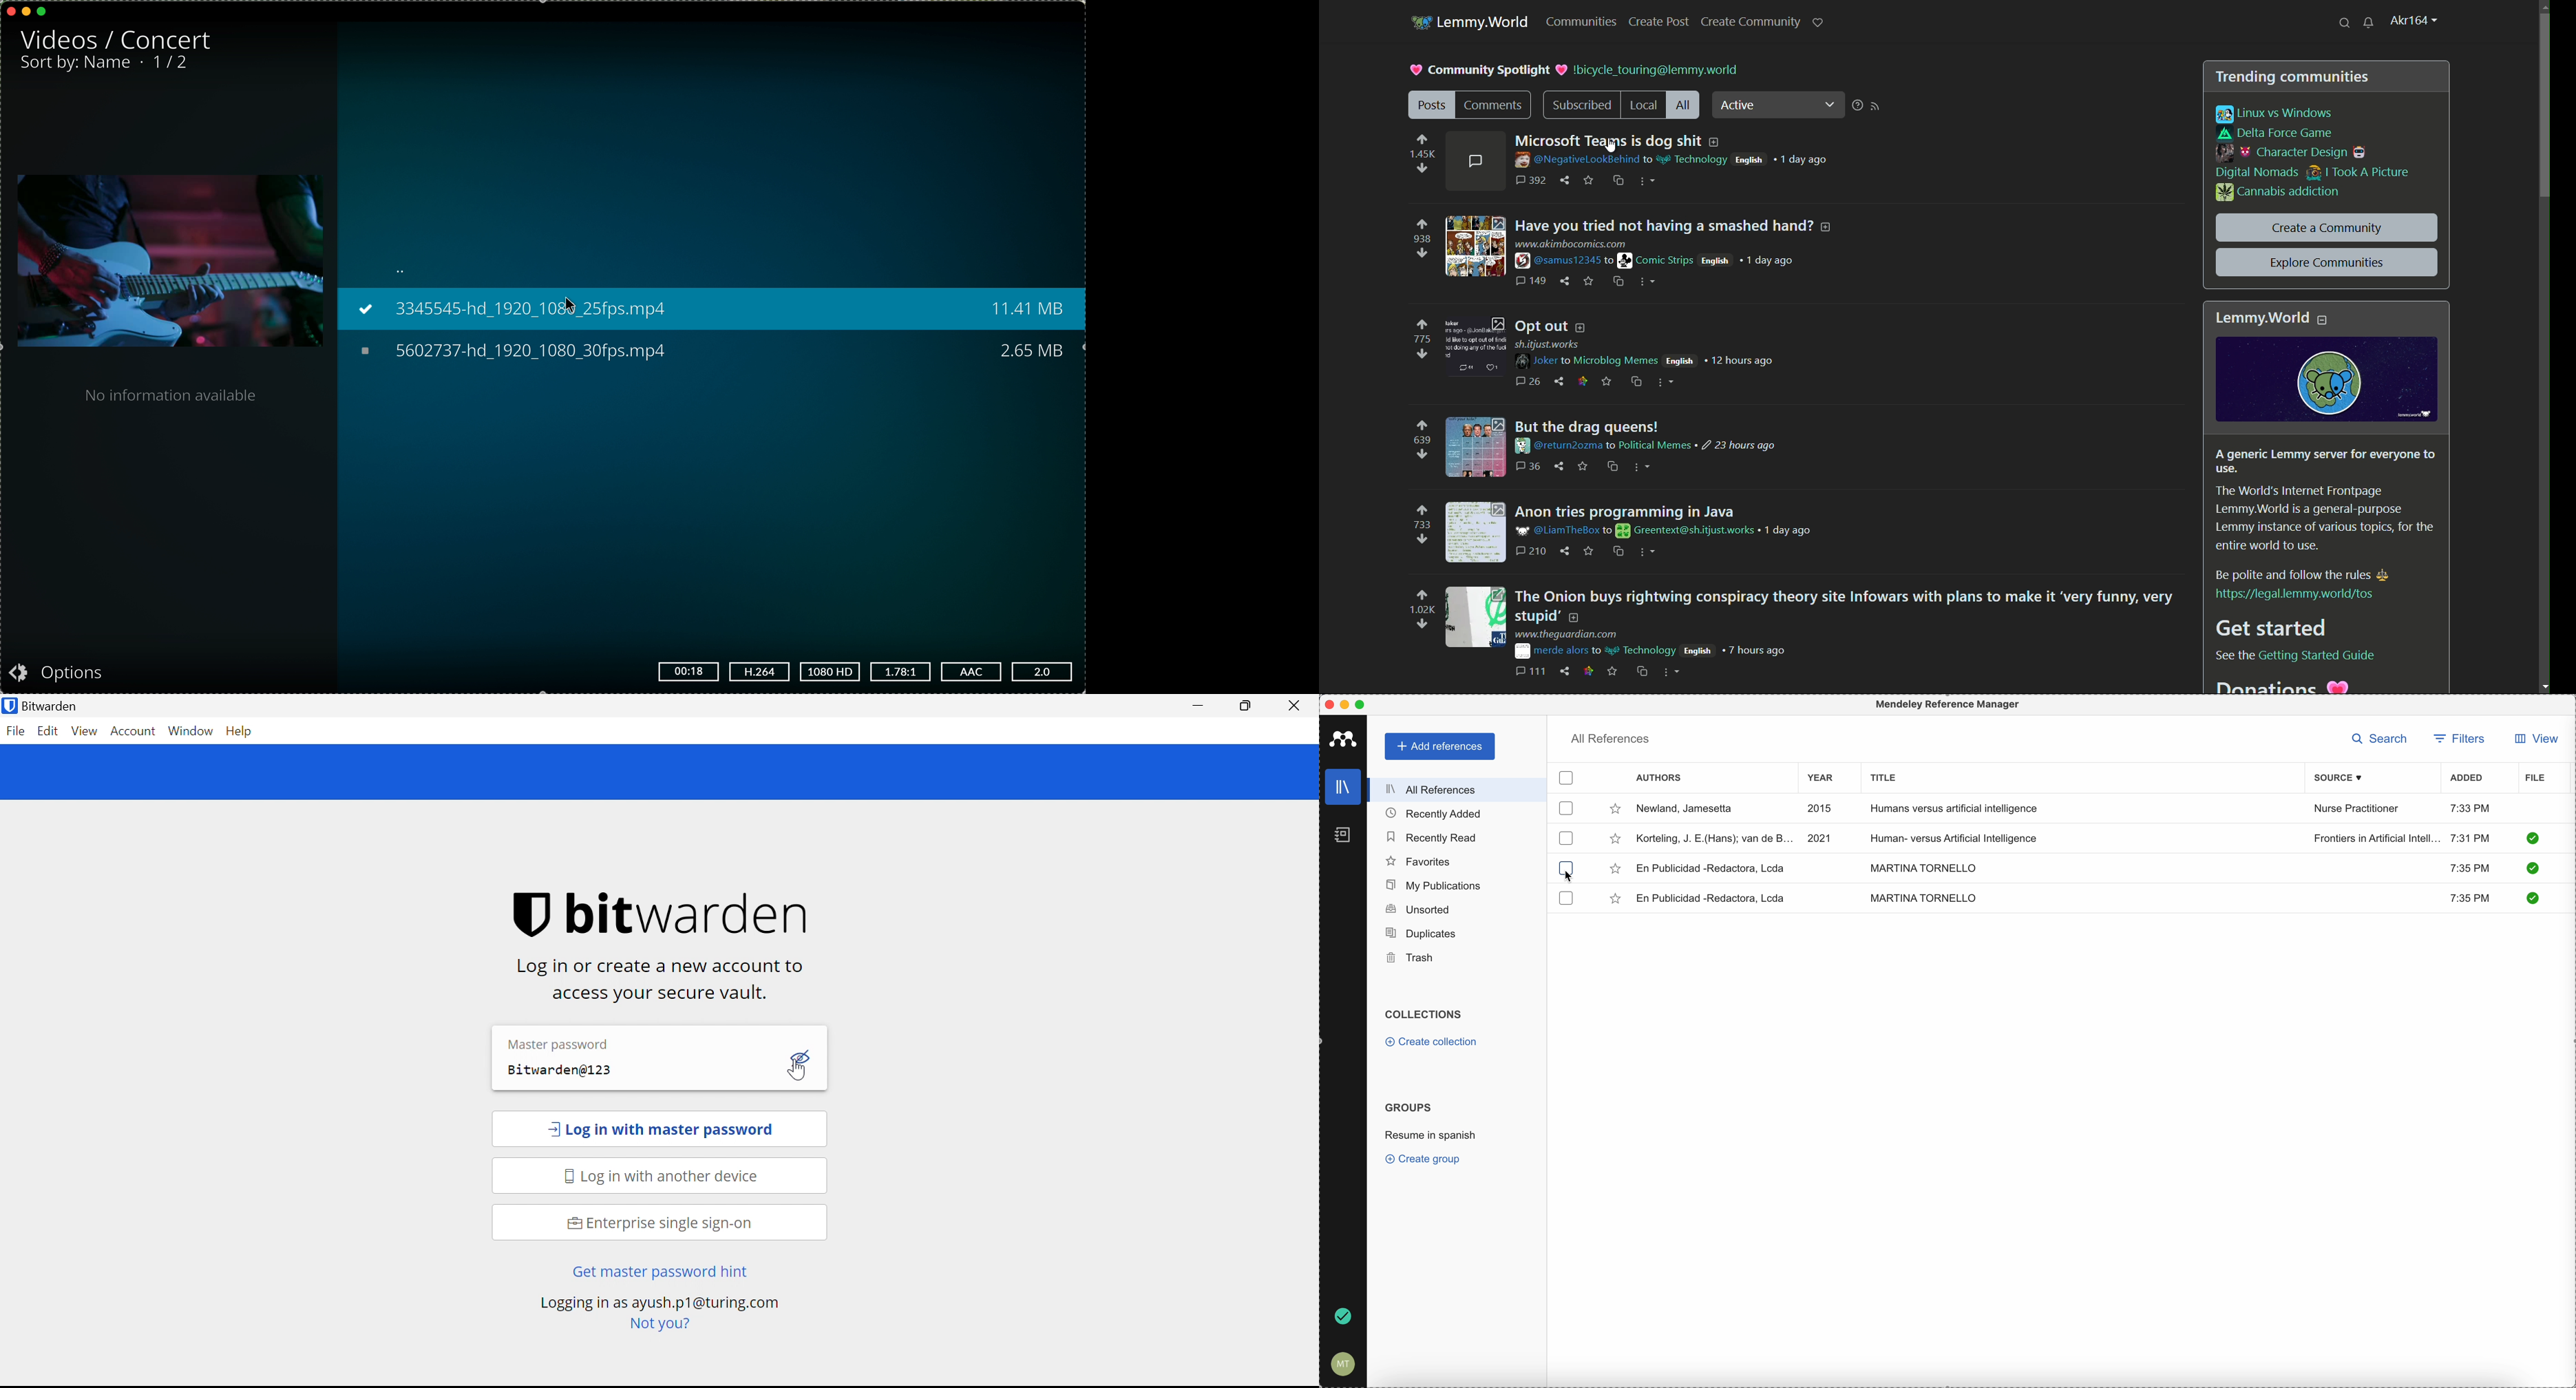  I want to click on number of votes, so click(1423, 156).